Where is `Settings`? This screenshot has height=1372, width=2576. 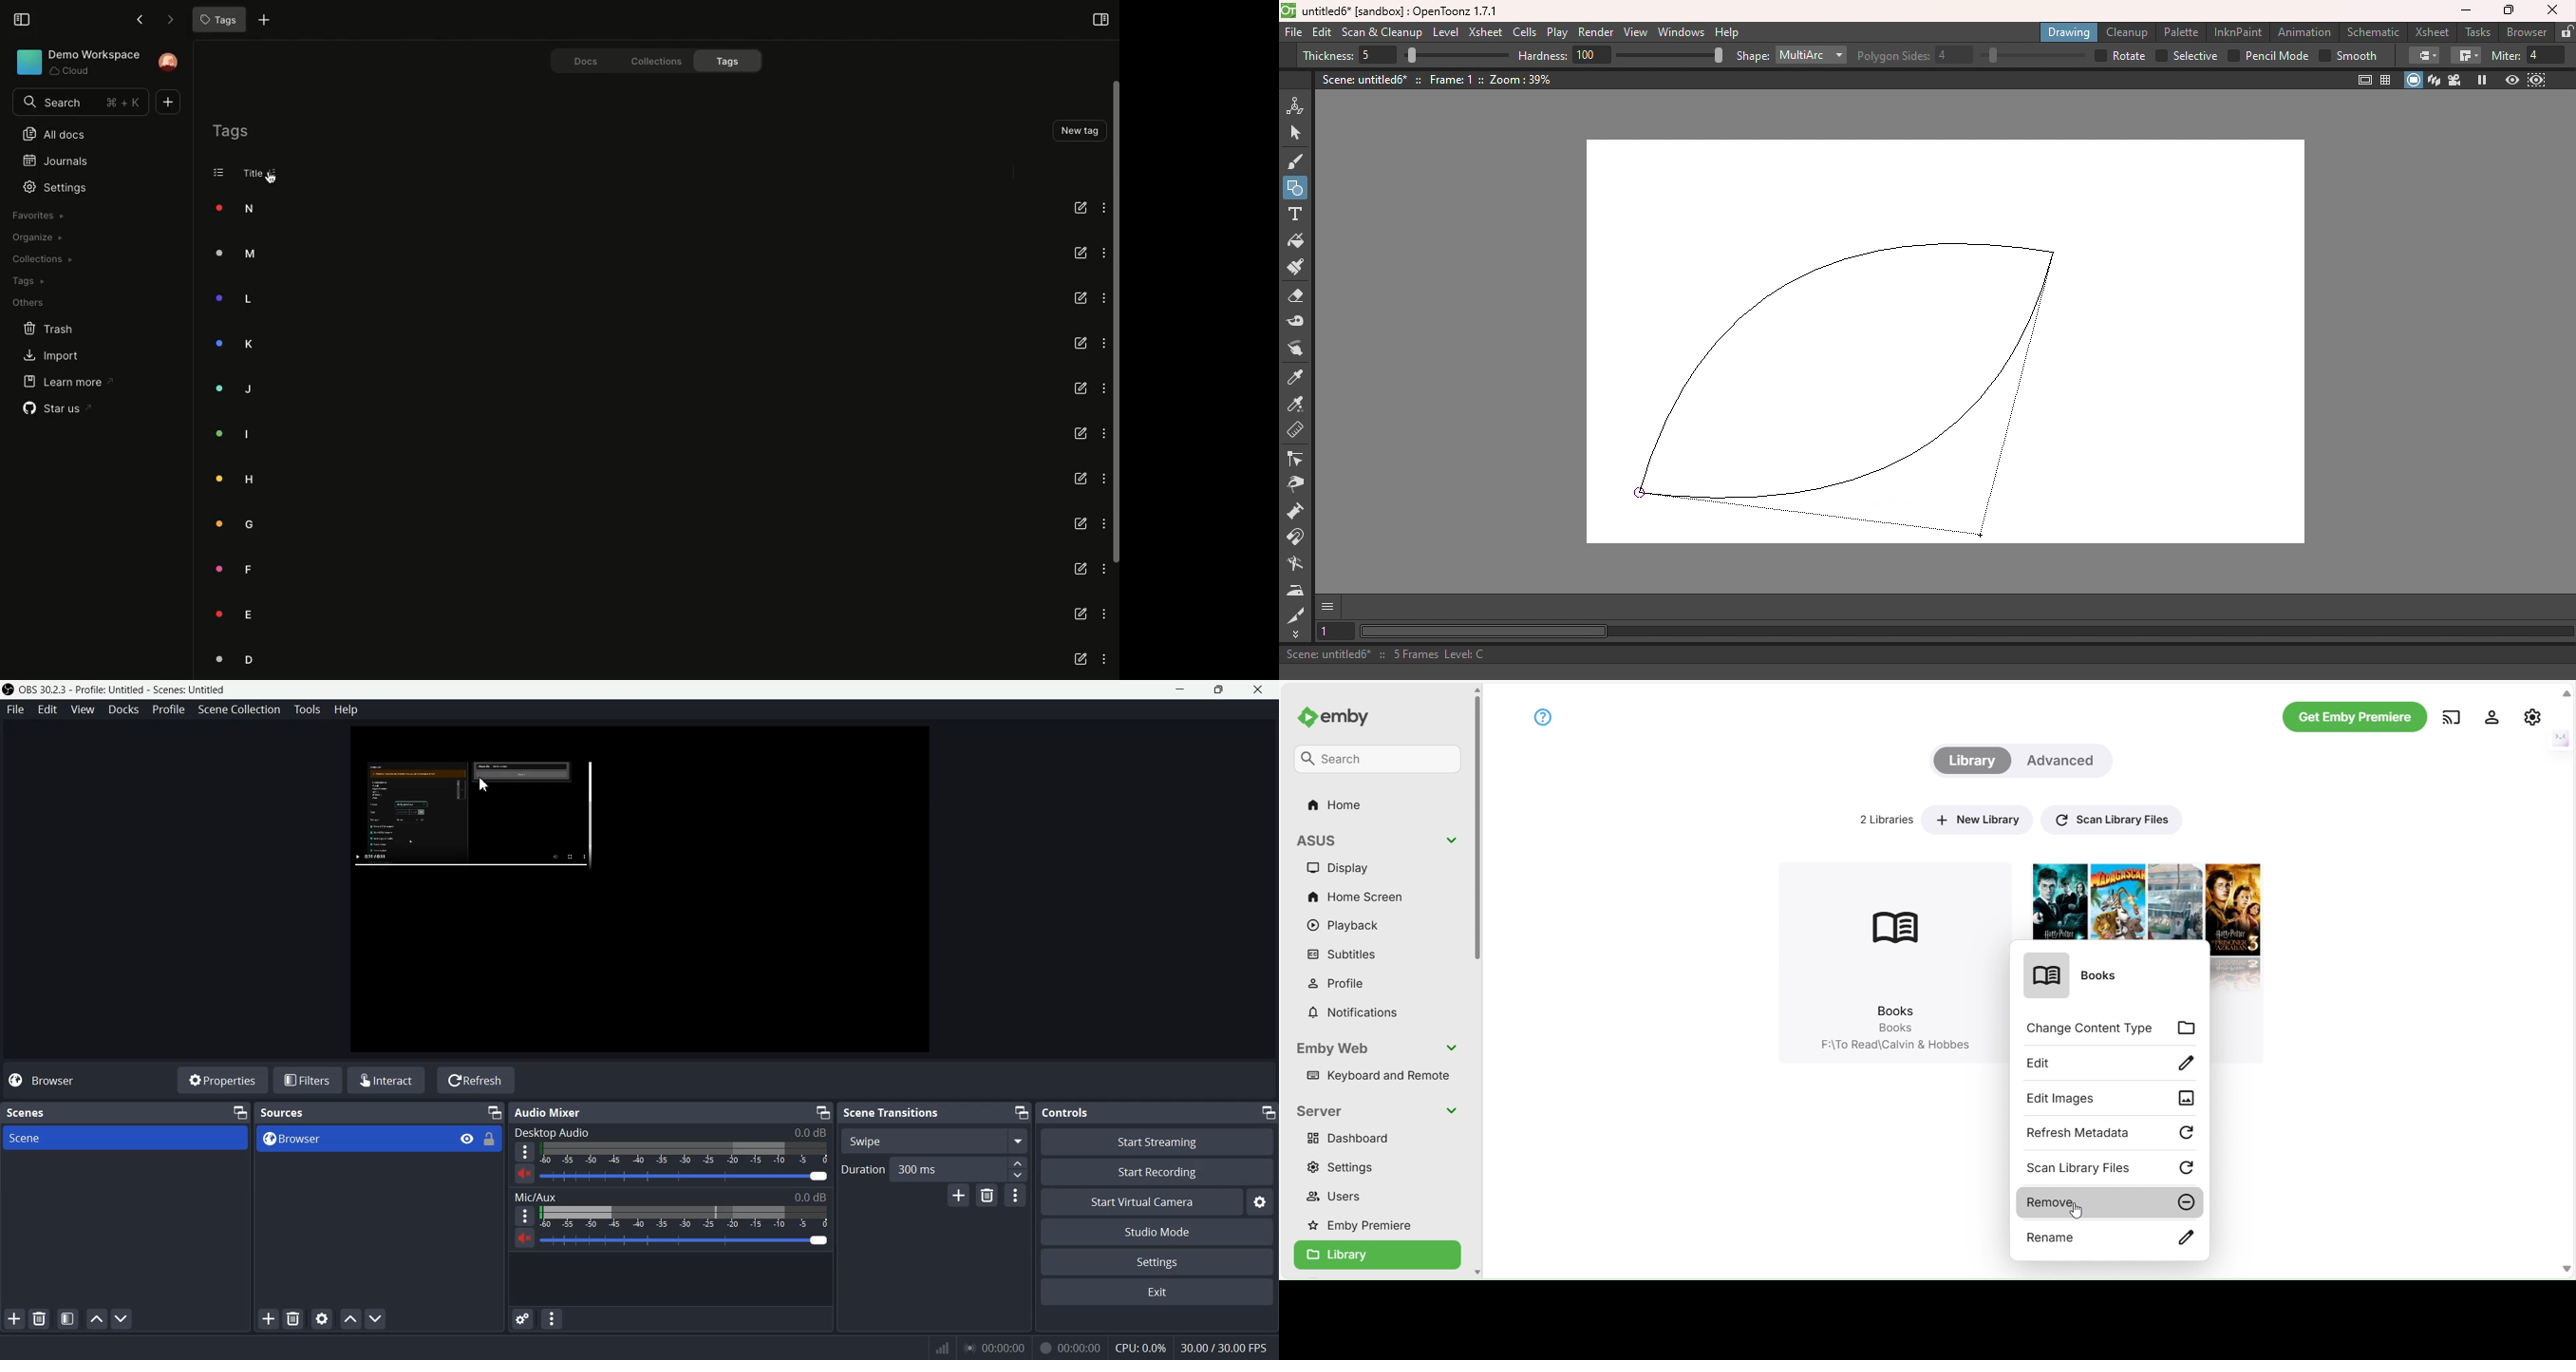
Settings is located at coordinates (58, 187).